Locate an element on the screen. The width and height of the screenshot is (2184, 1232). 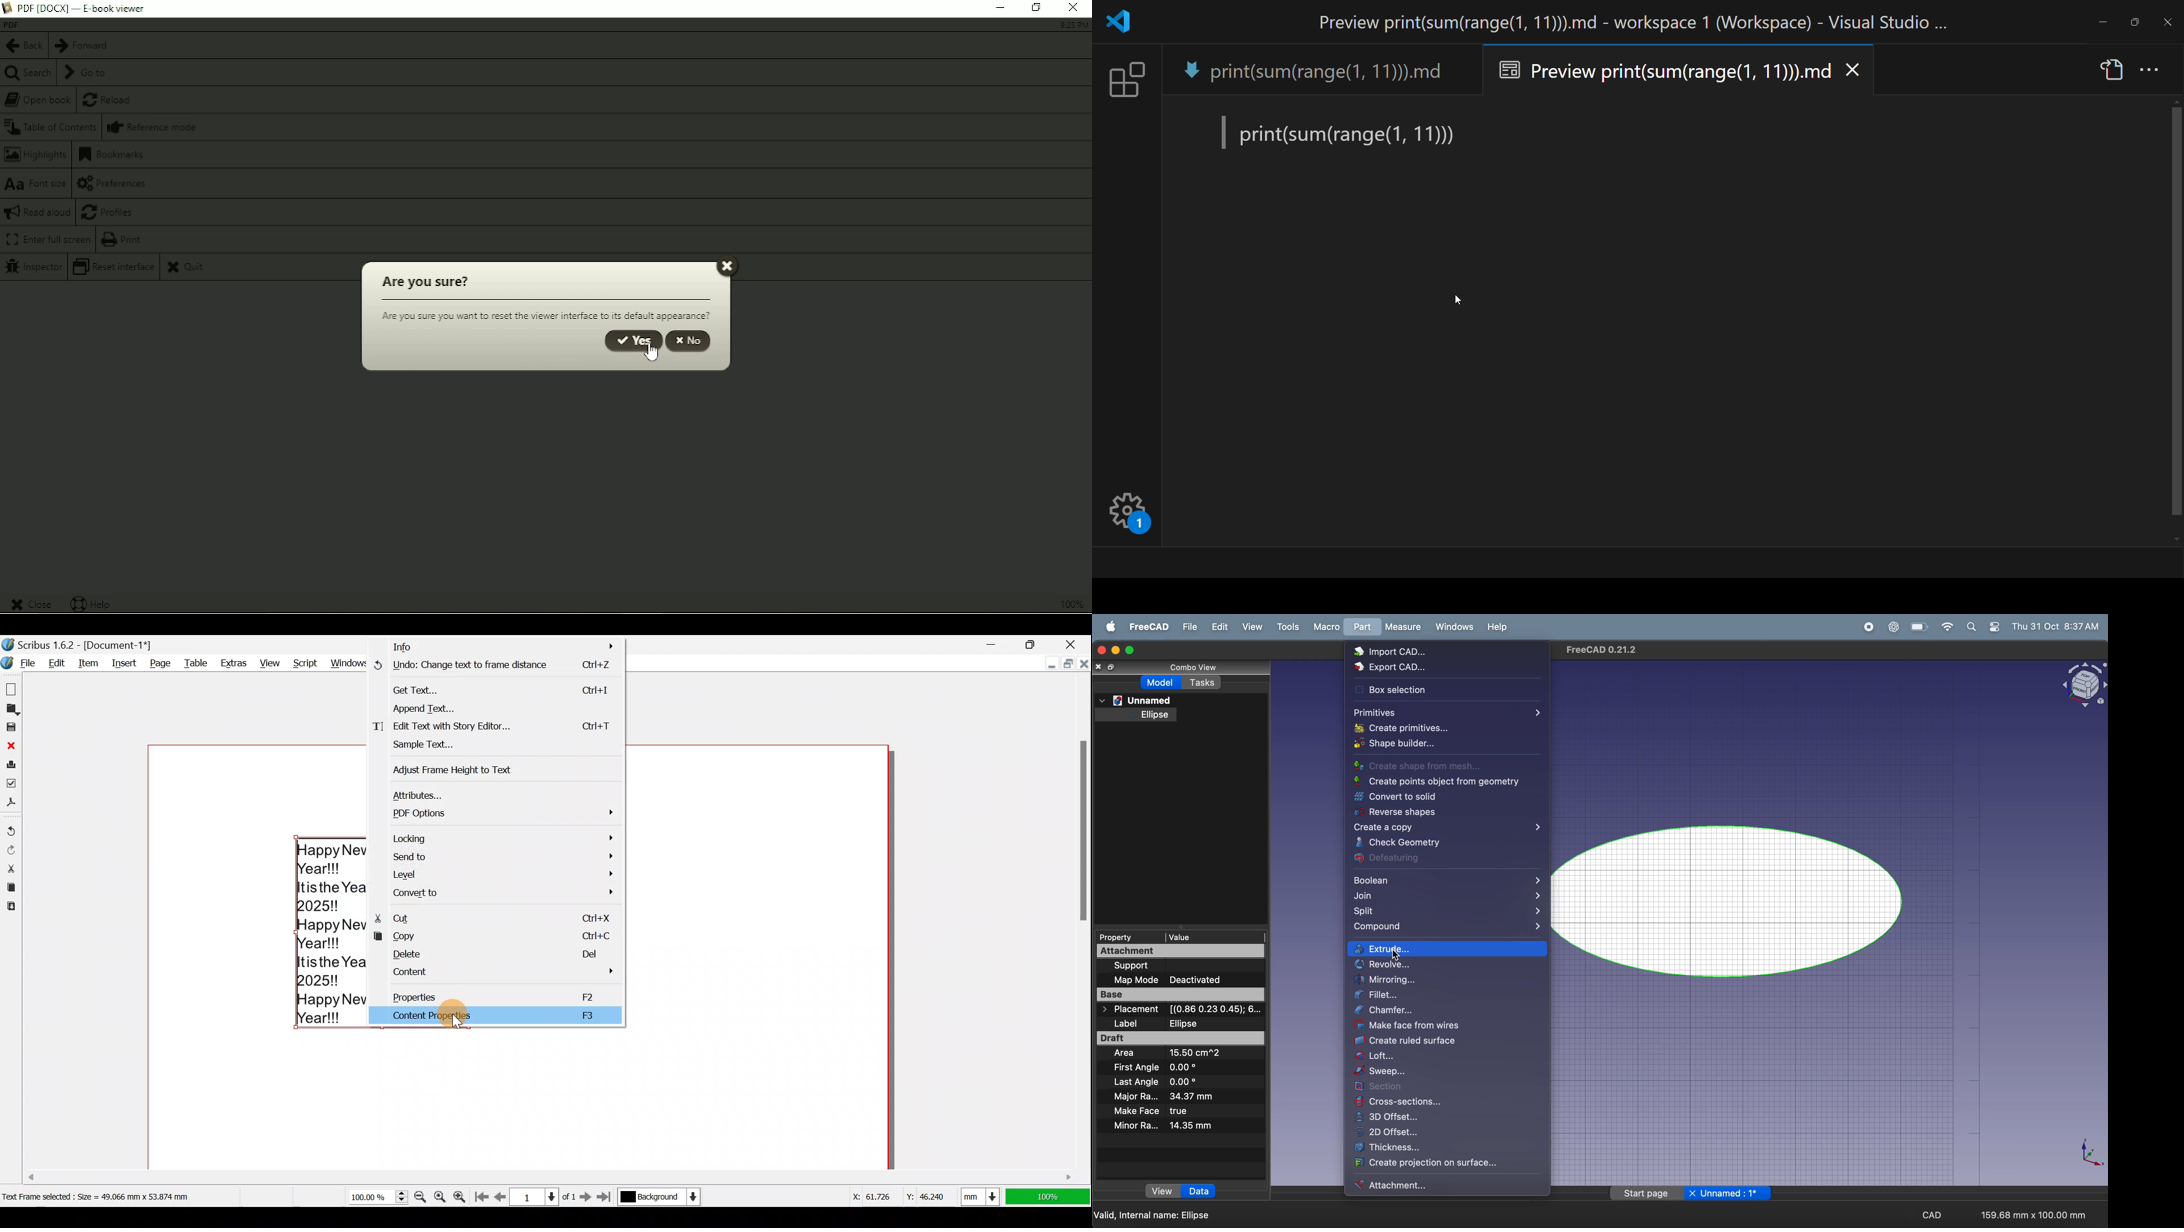
Reset interface is located at coordinates (113, 267).